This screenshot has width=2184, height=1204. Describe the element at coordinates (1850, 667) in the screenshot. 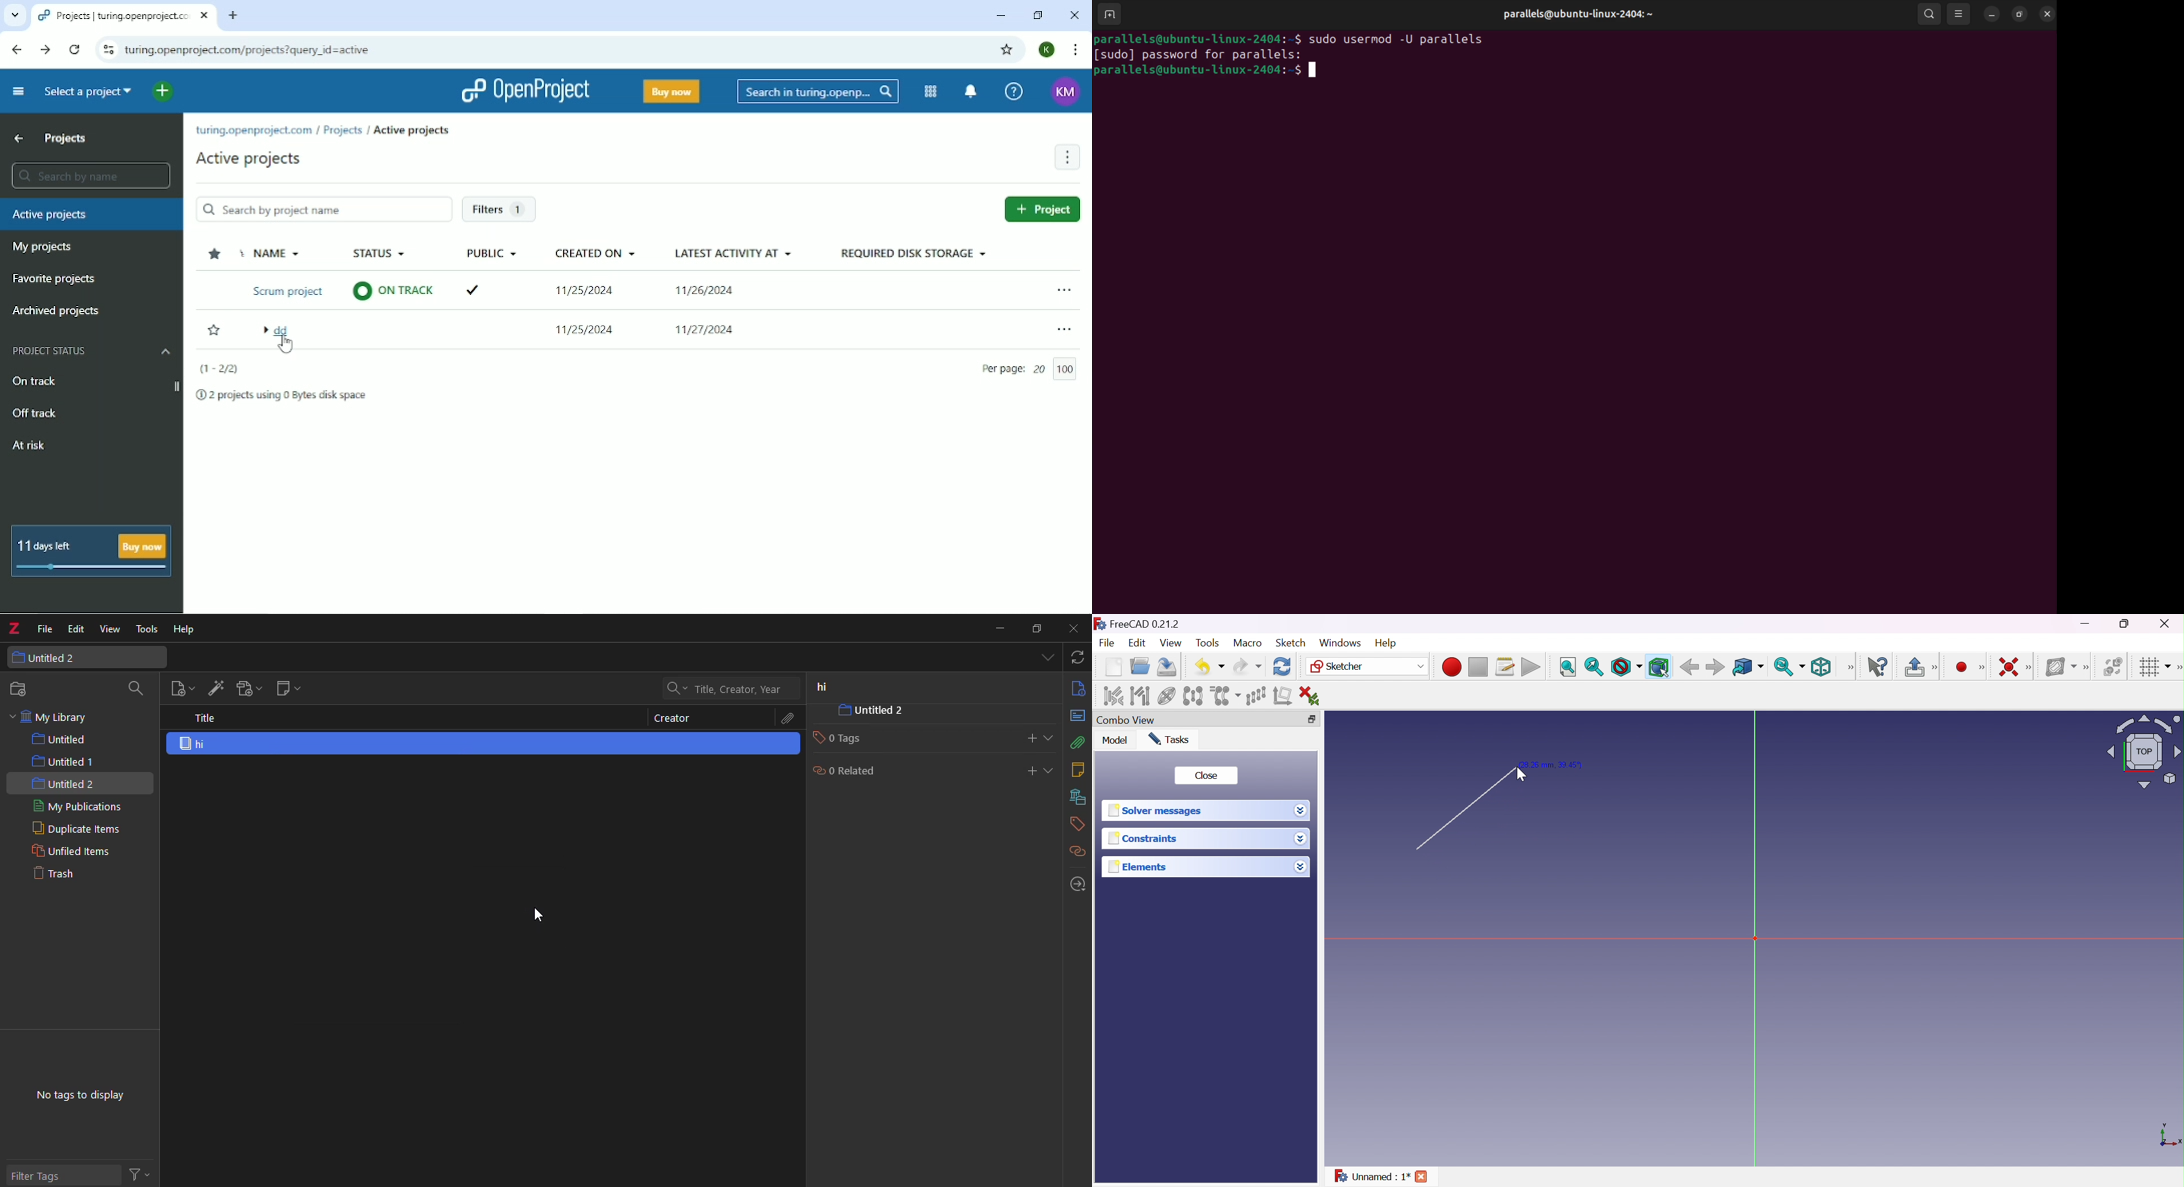

I see `[View]` at that location.